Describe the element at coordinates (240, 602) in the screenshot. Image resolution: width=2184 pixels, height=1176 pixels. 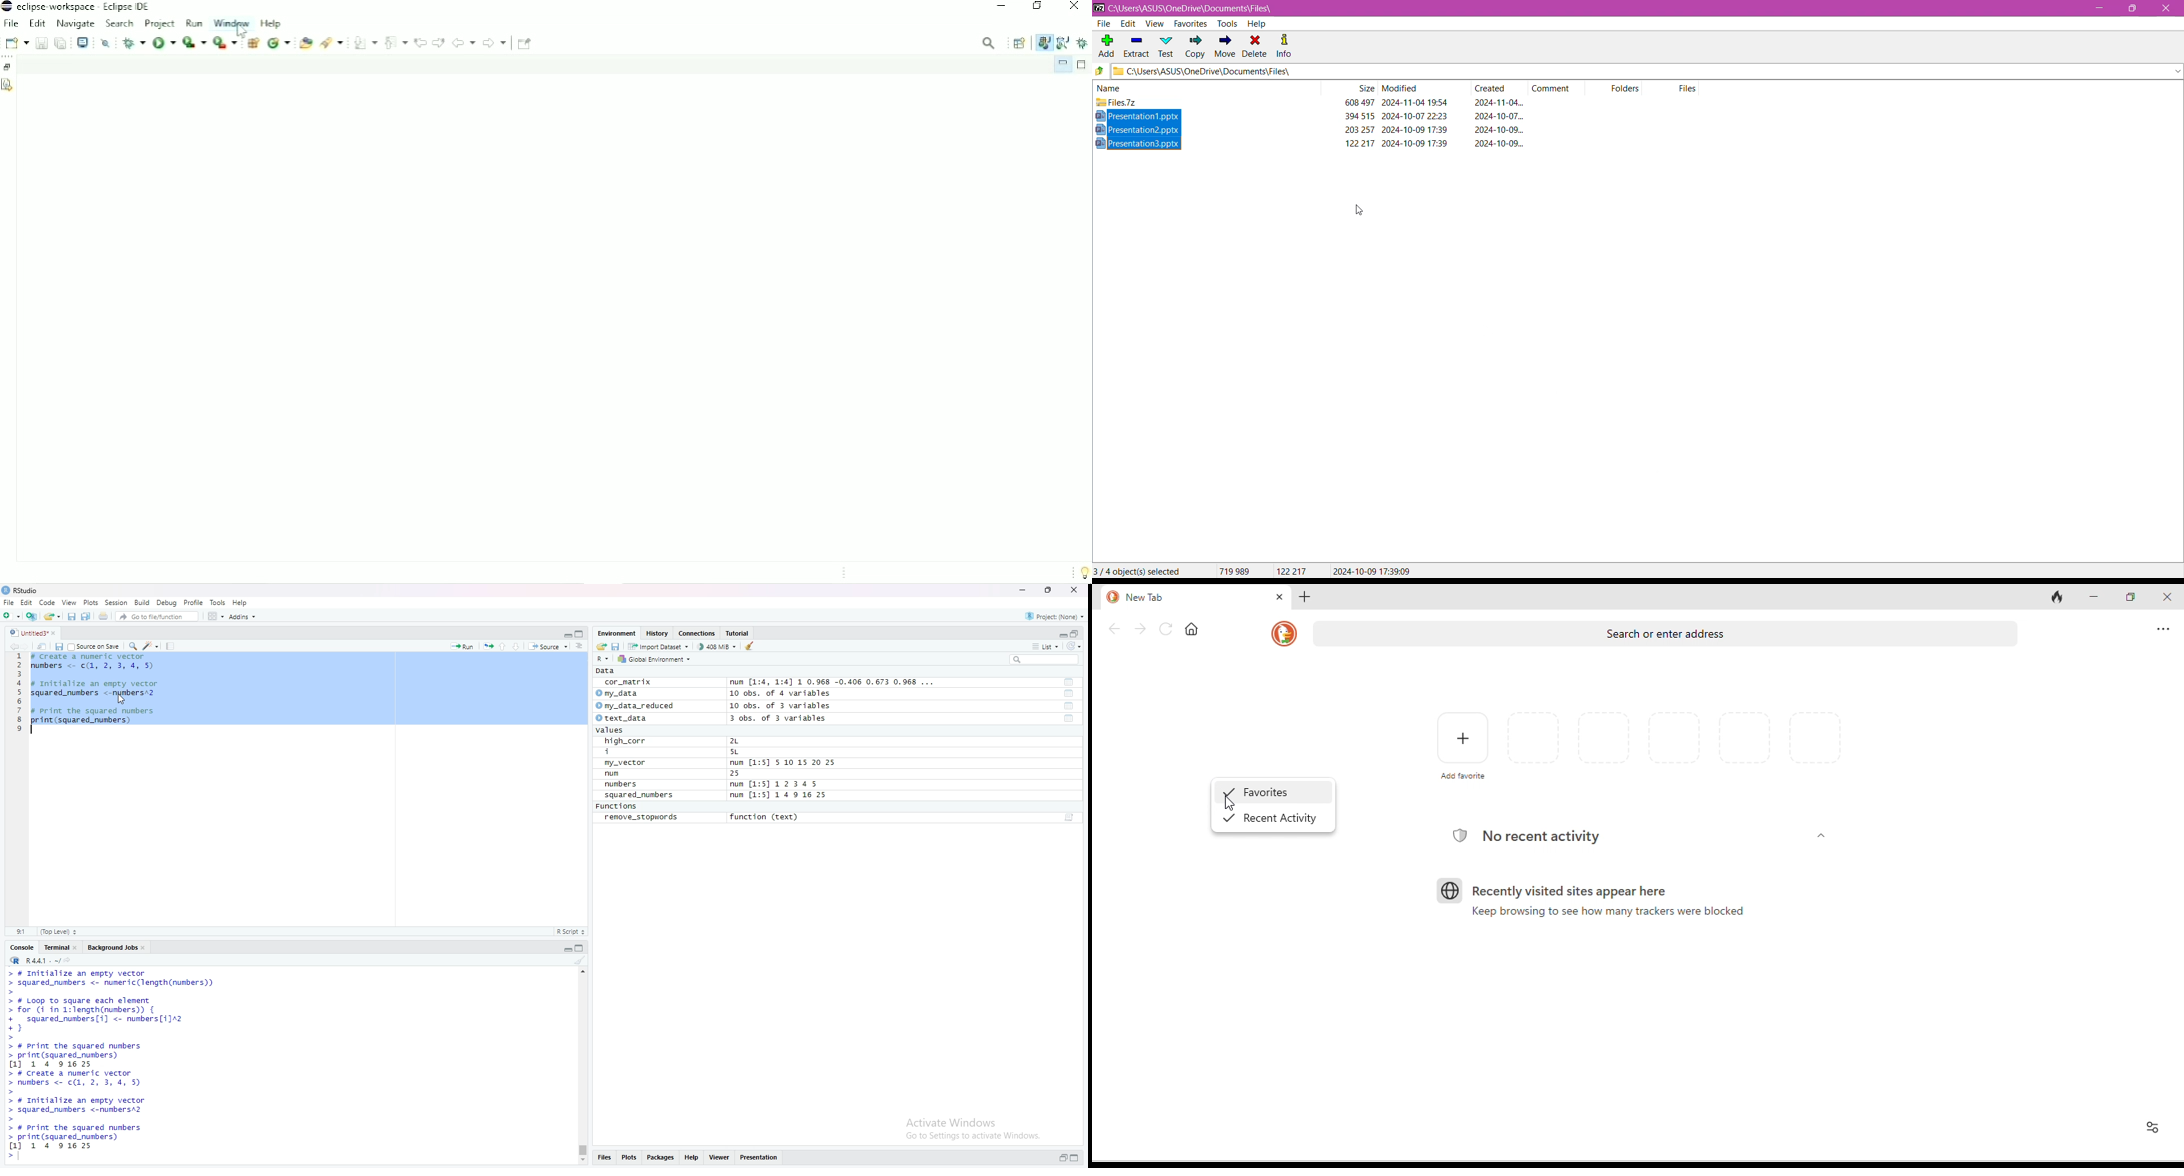
I see `Help` at that location.